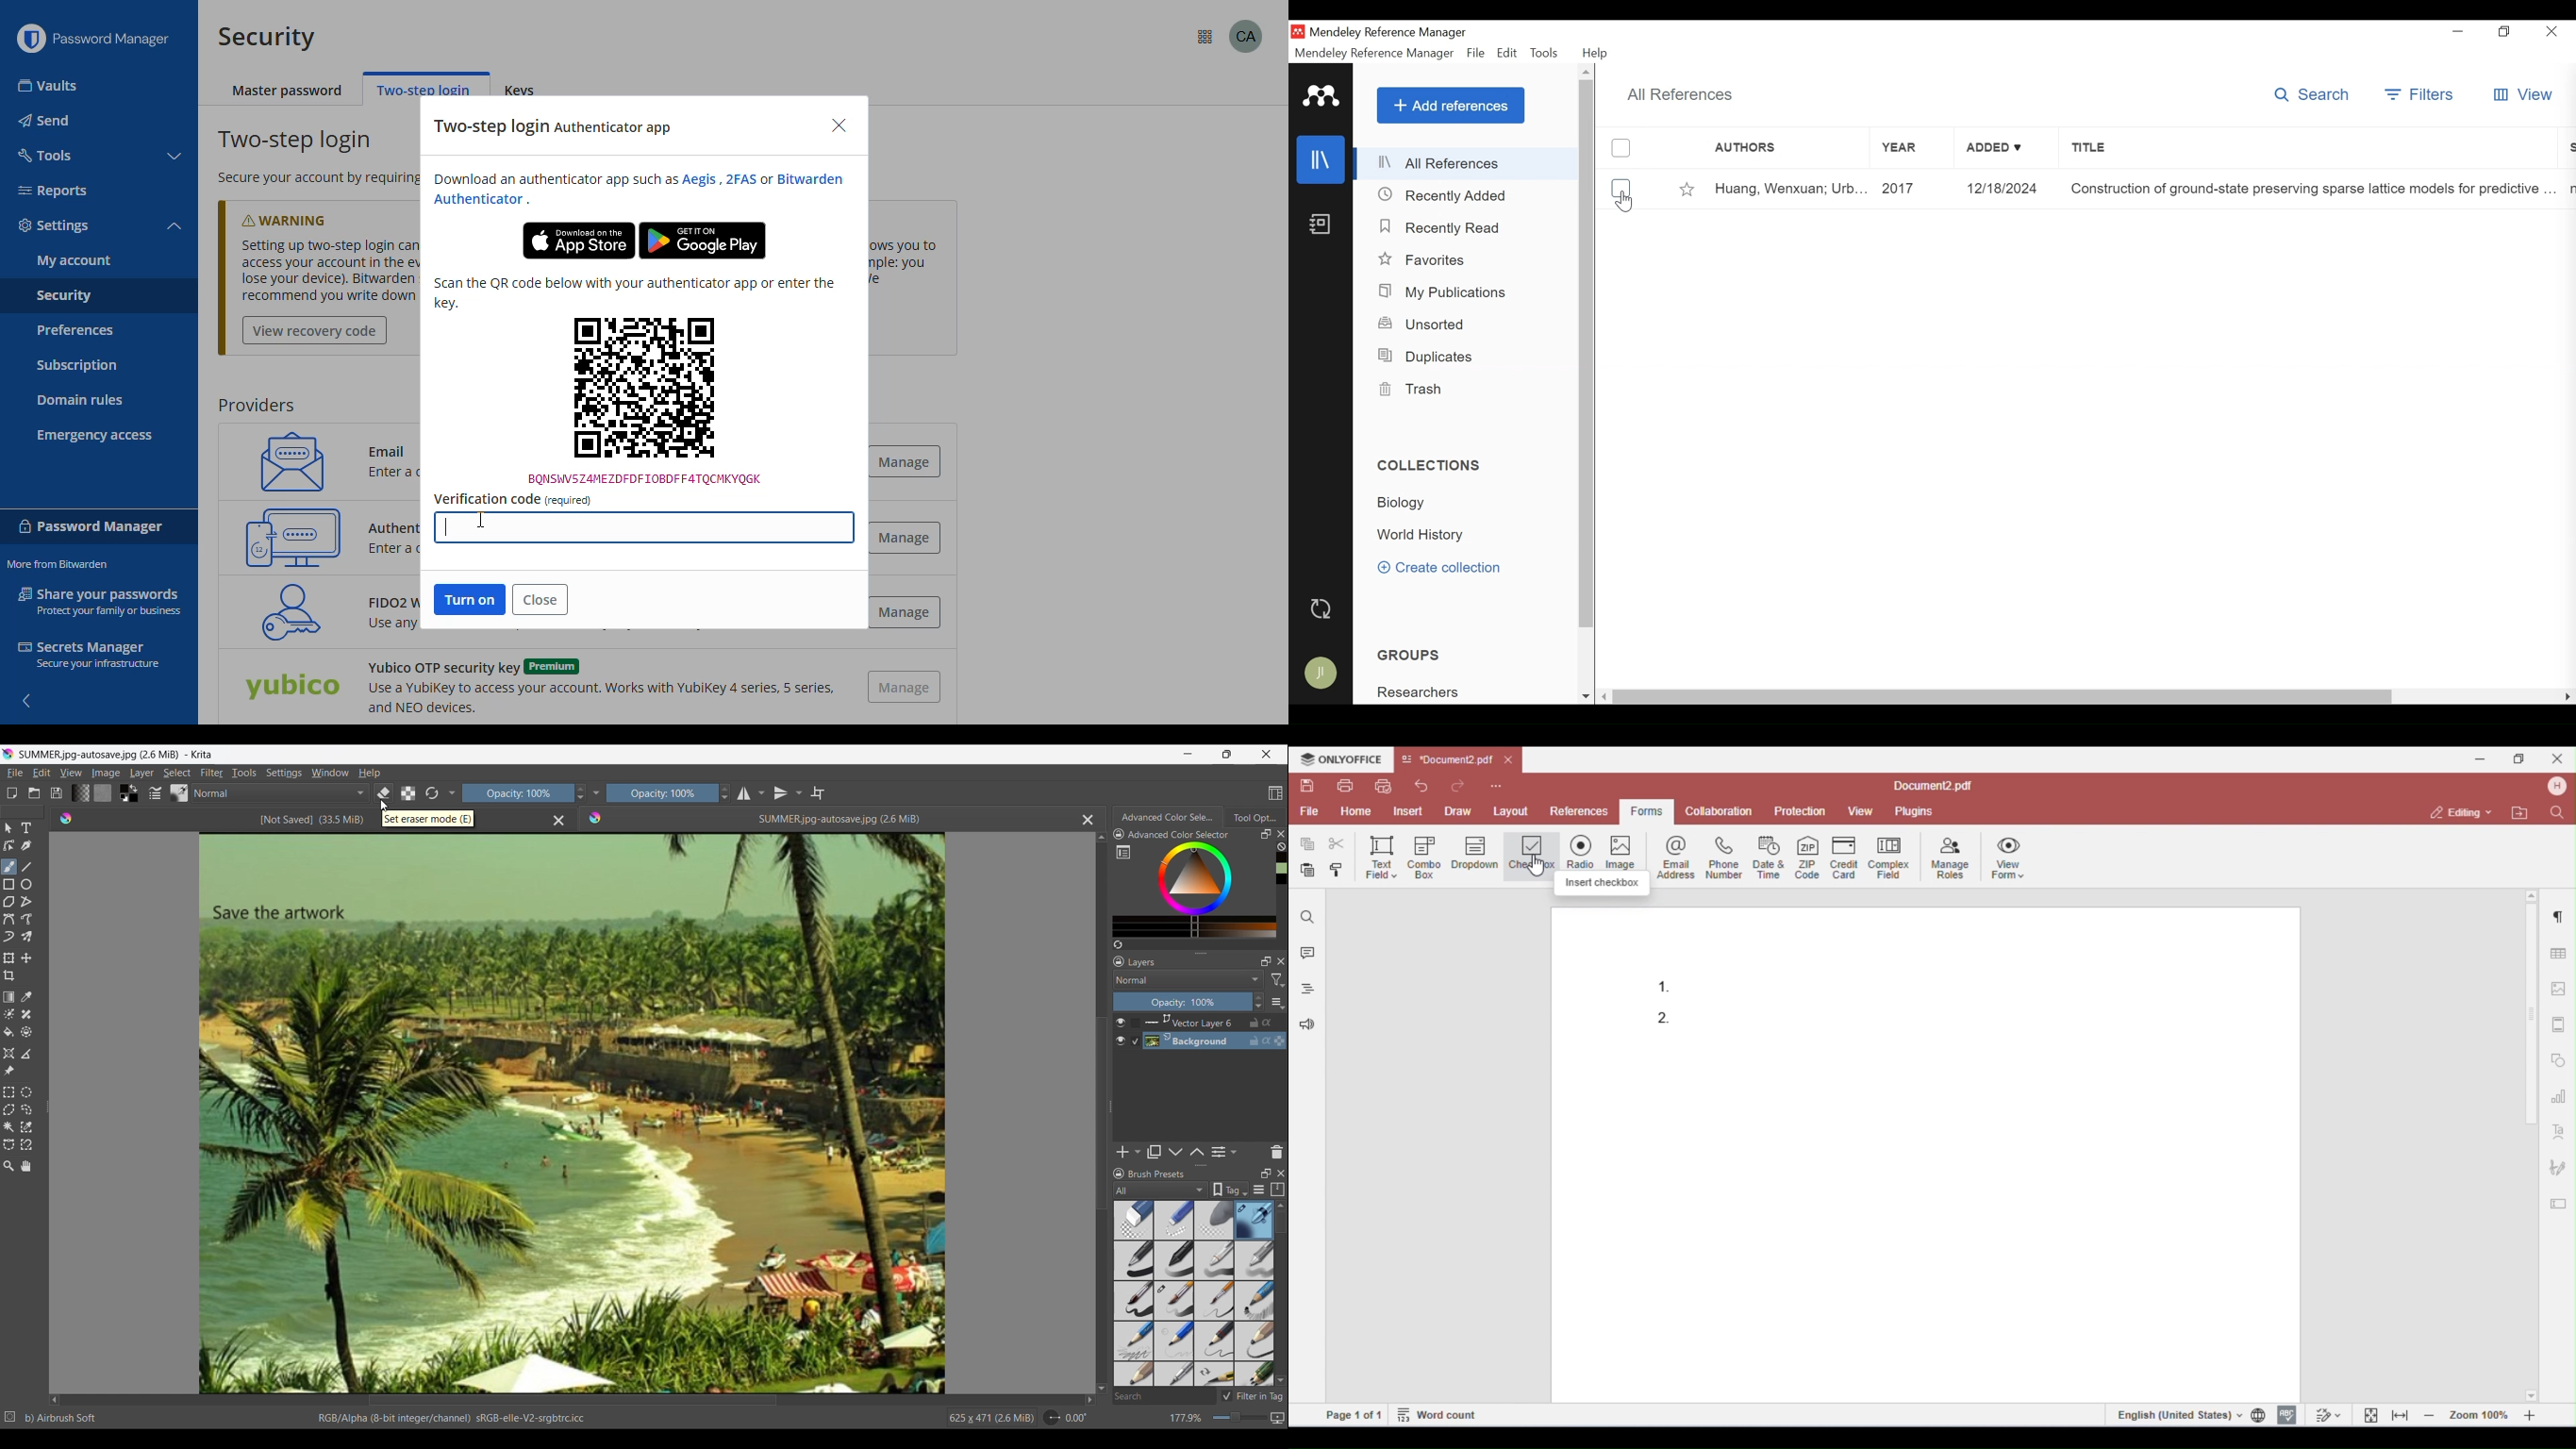 The width and height of the screenshot is (2576, 1456). What do you see at coordinates (256, 406) in the screenshot?
I see `providers` at bounding box center [256, 406].